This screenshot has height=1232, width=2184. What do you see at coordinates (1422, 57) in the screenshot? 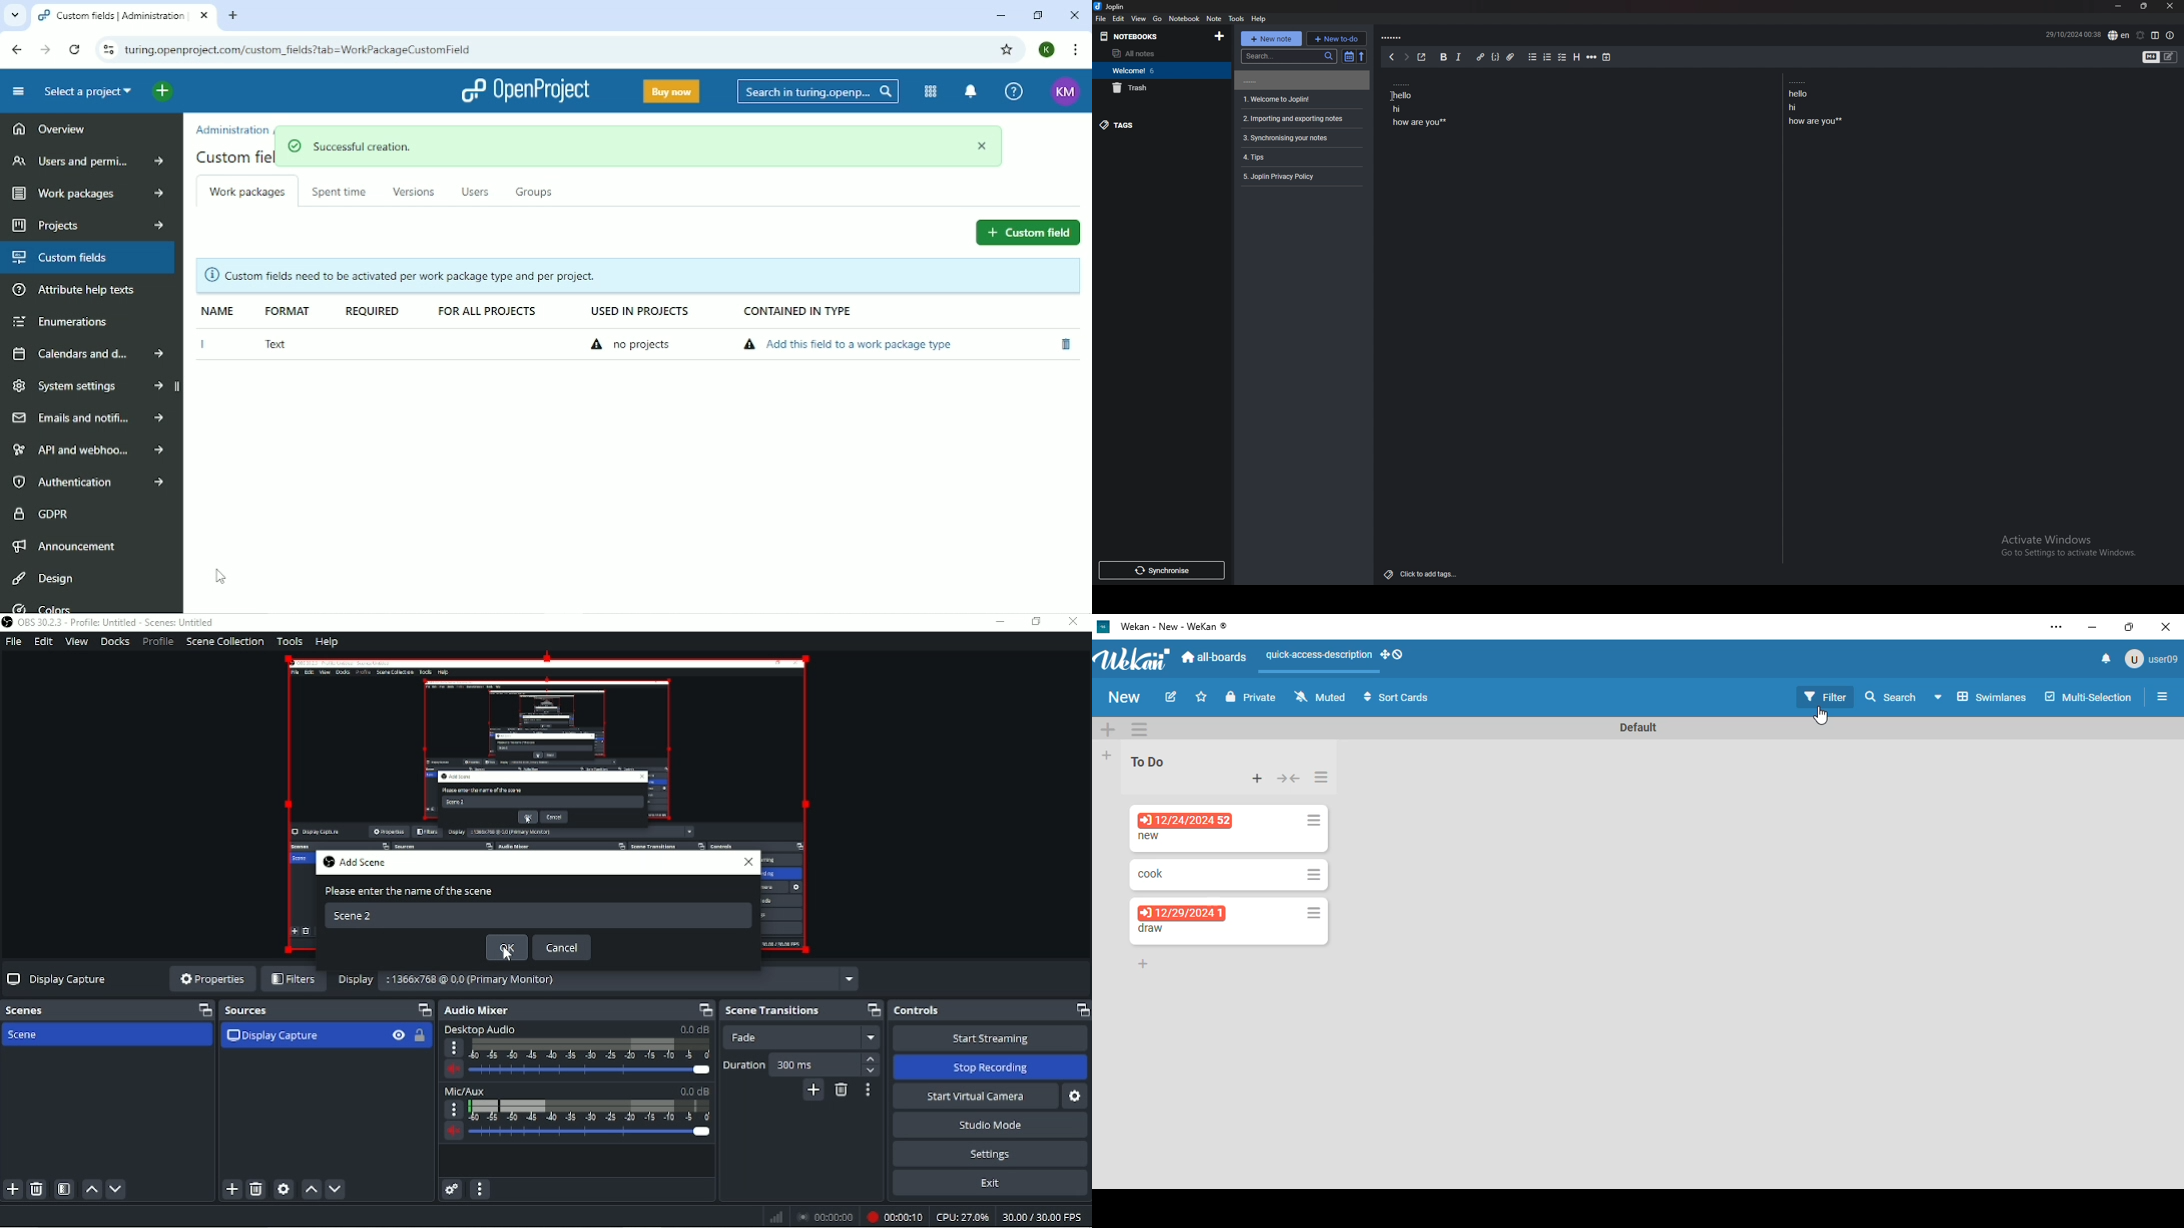
I see `toggle external editing` at bounding box center [1422, 57].